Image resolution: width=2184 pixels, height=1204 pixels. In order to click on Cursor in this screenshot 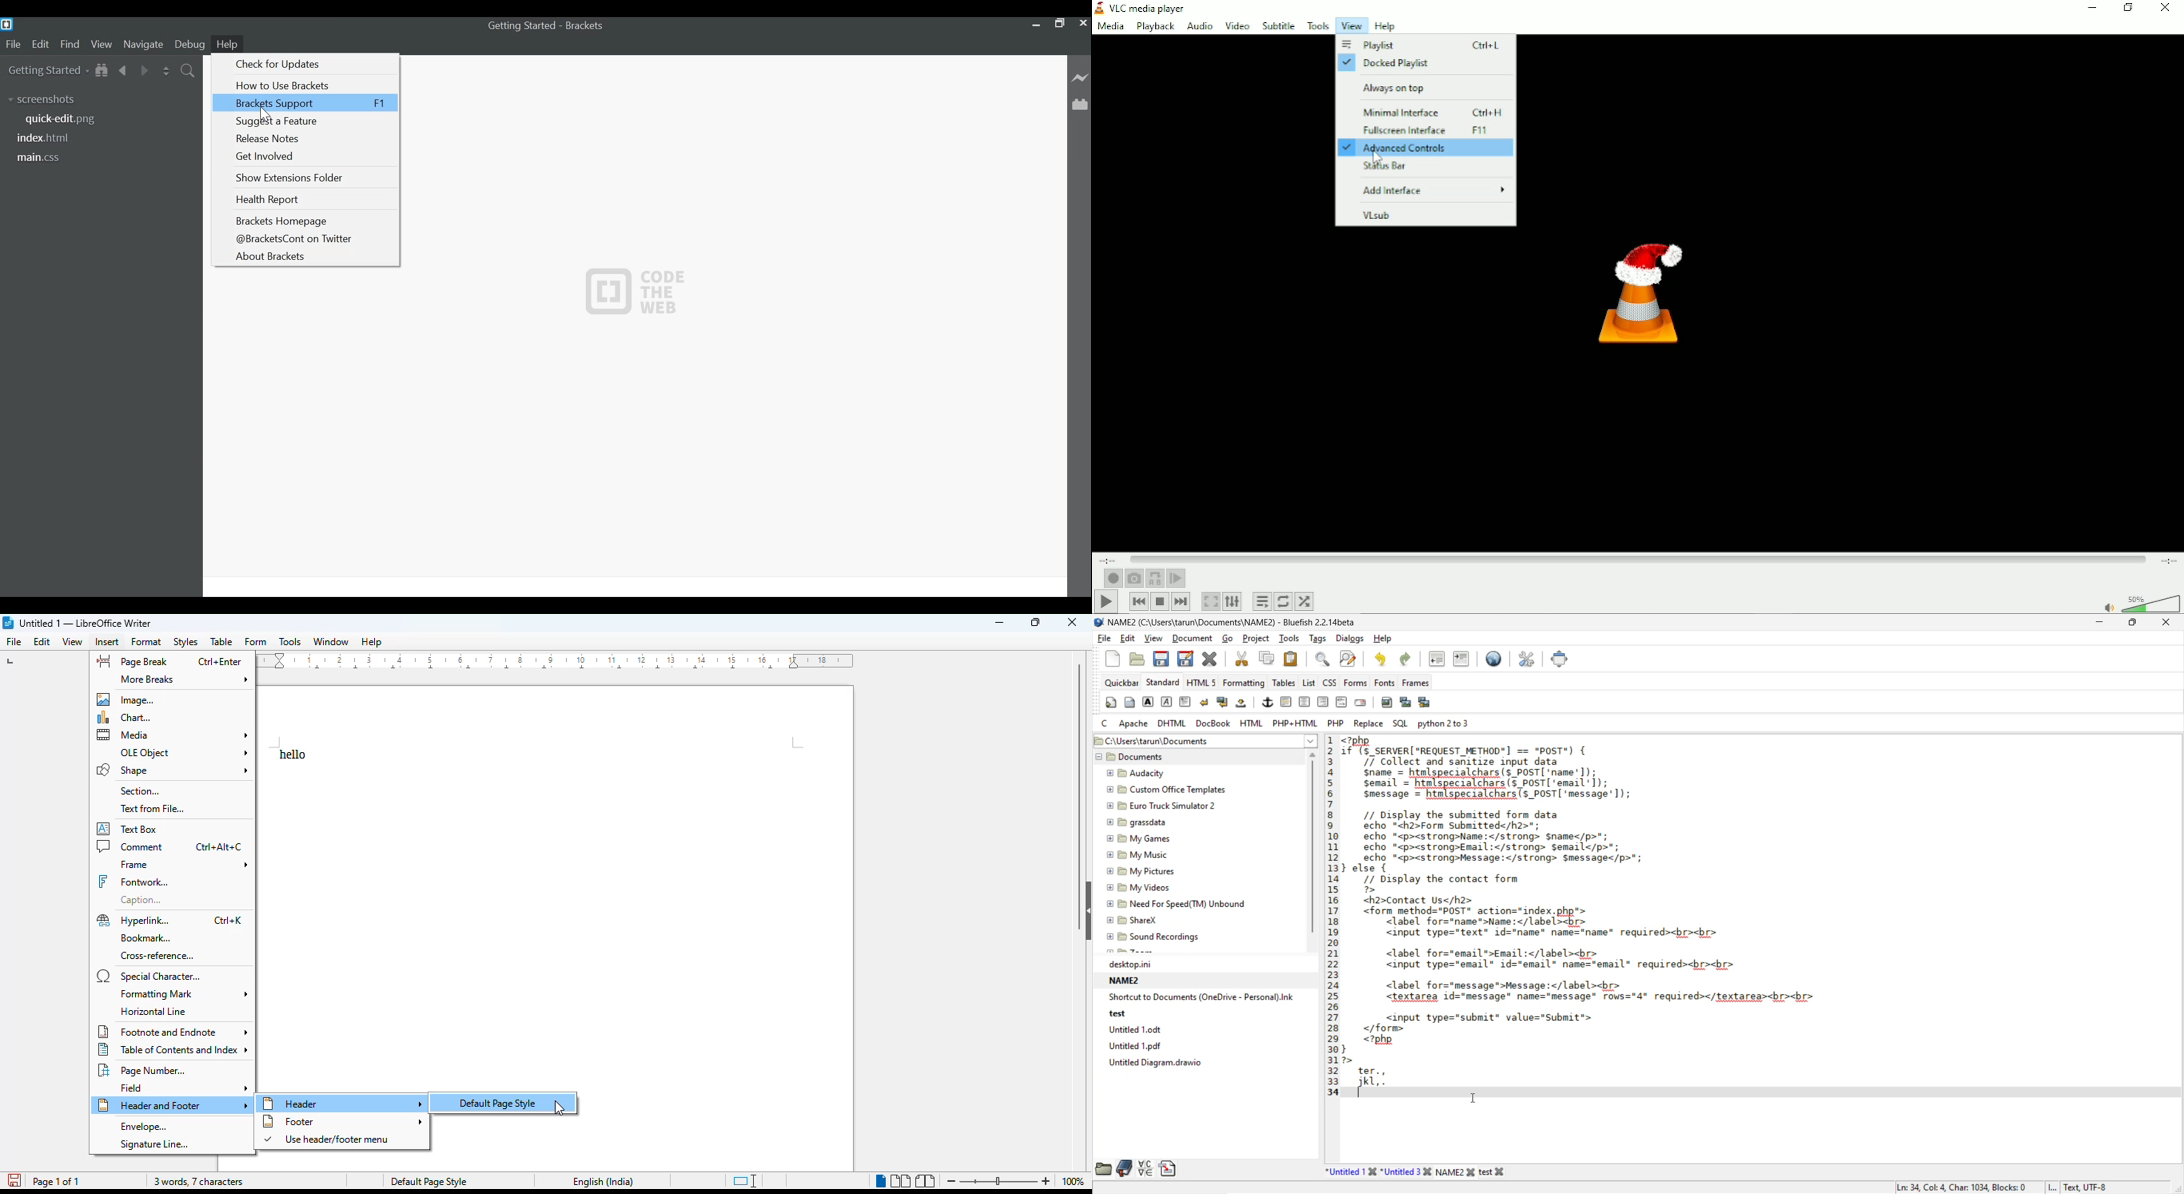, I will do `click(1376, 160)`.